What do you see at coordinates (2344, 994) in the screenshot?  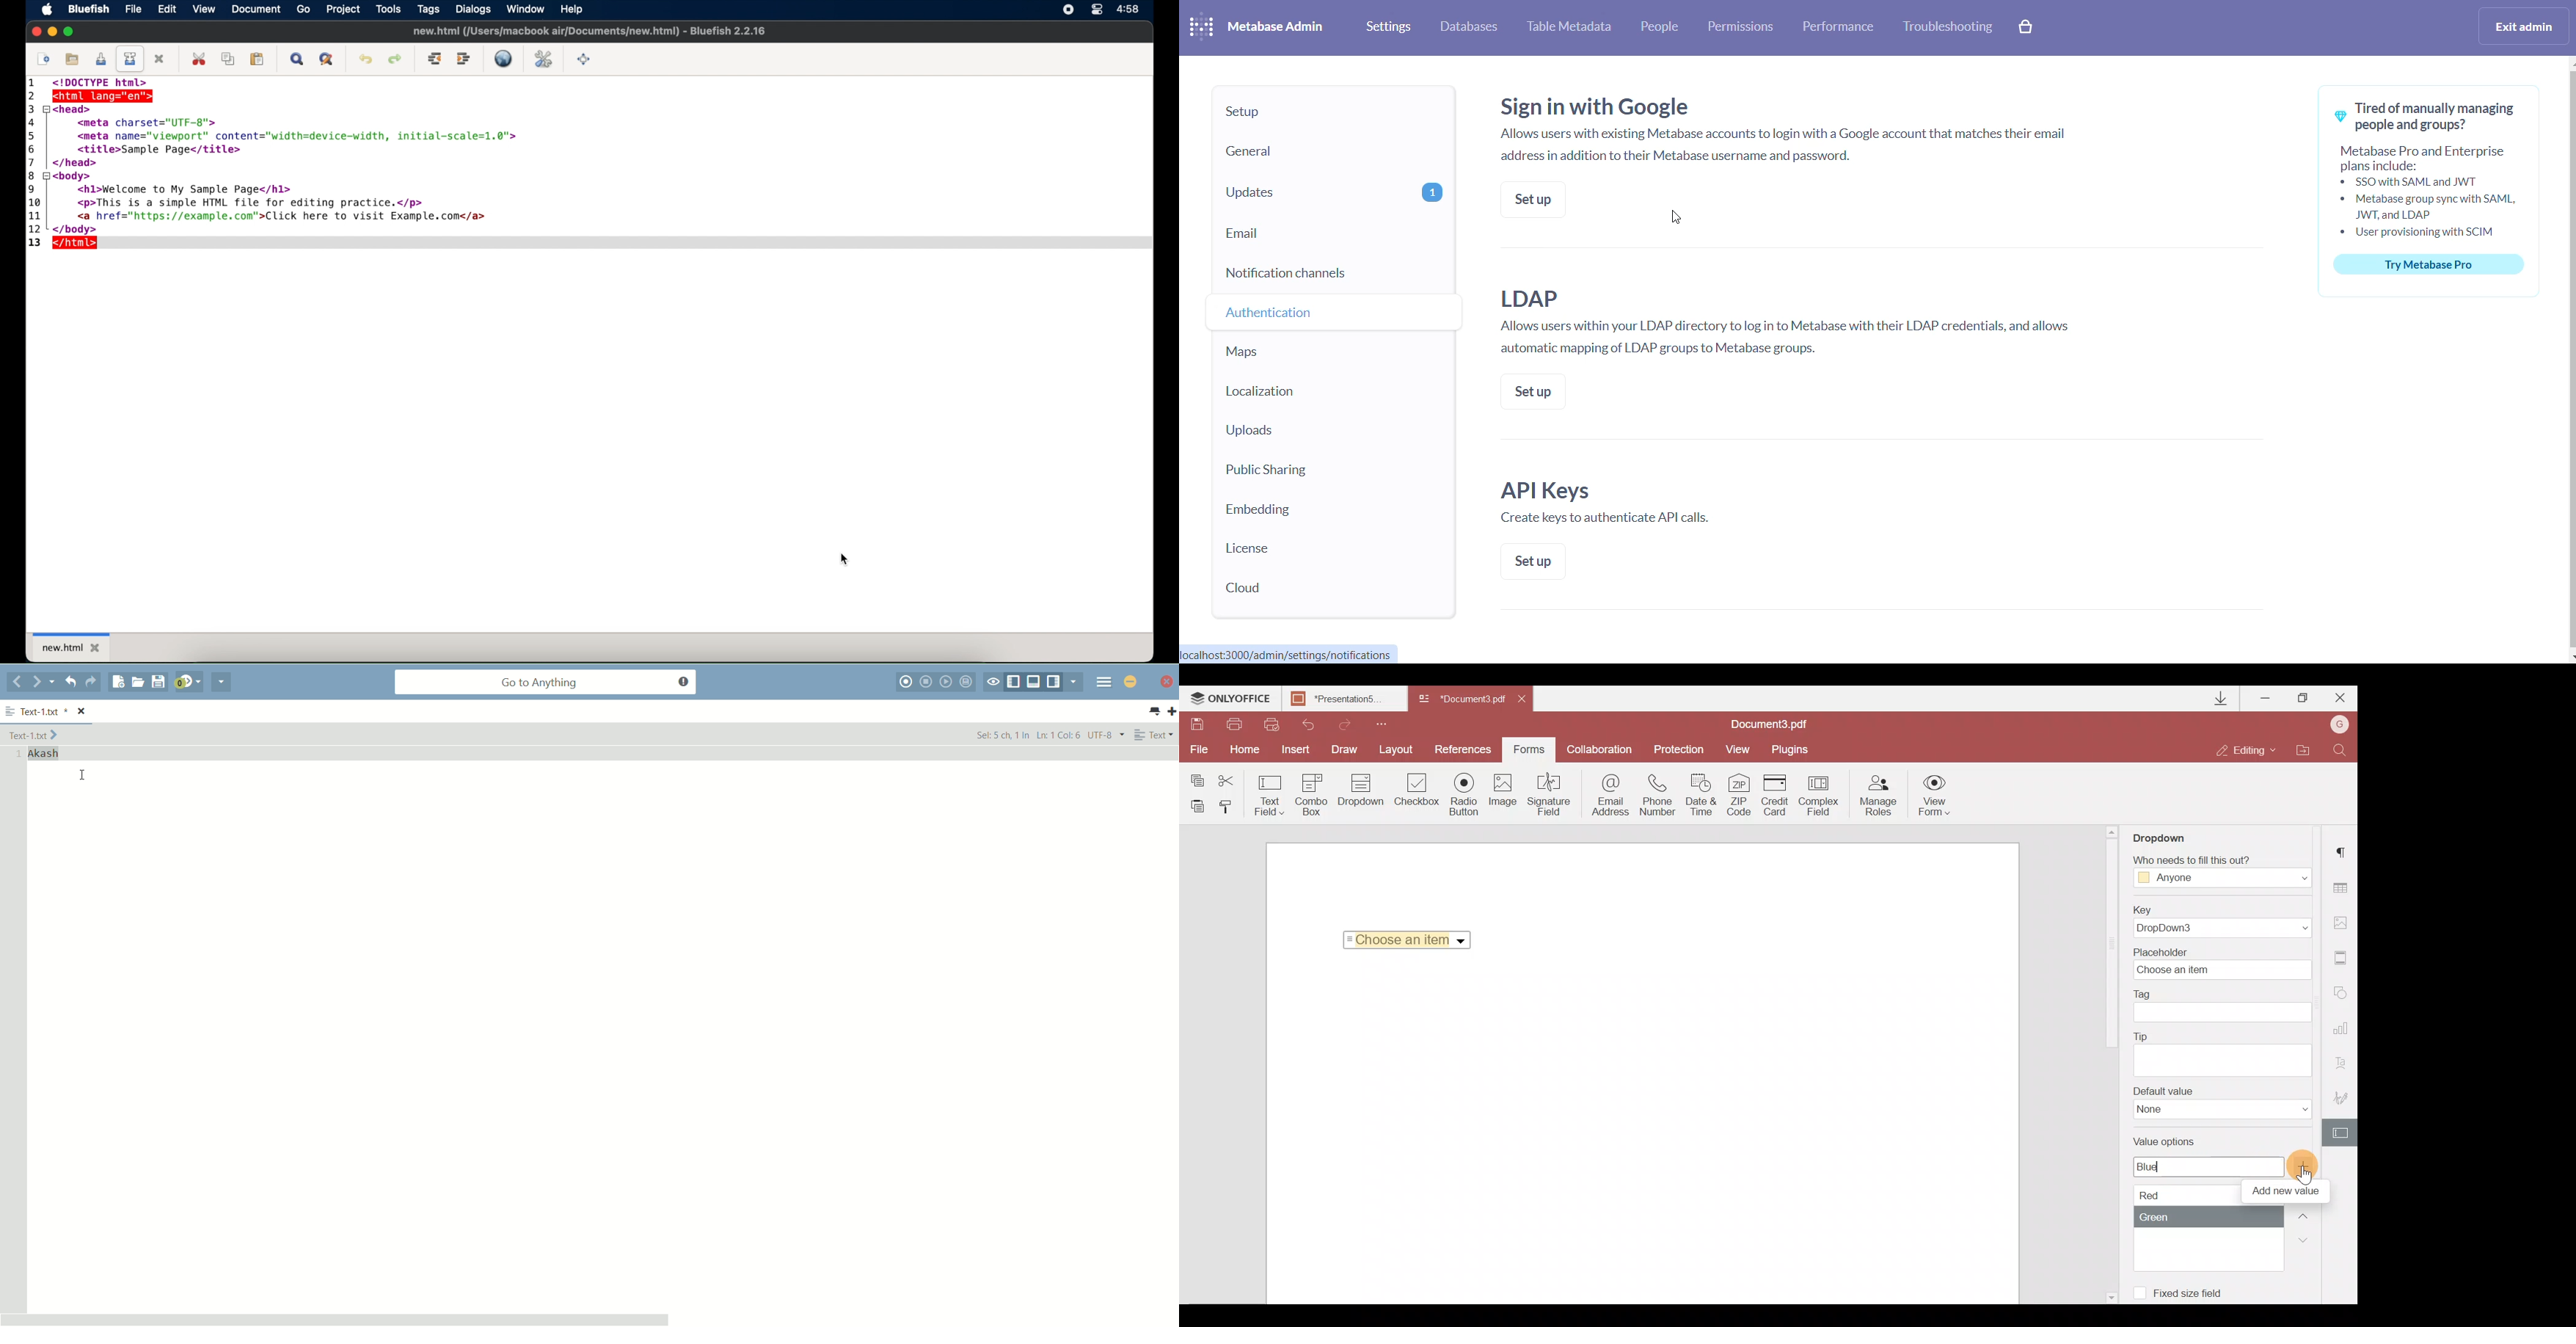 I see `Shapes settings` at bounding box center [2344, 994].